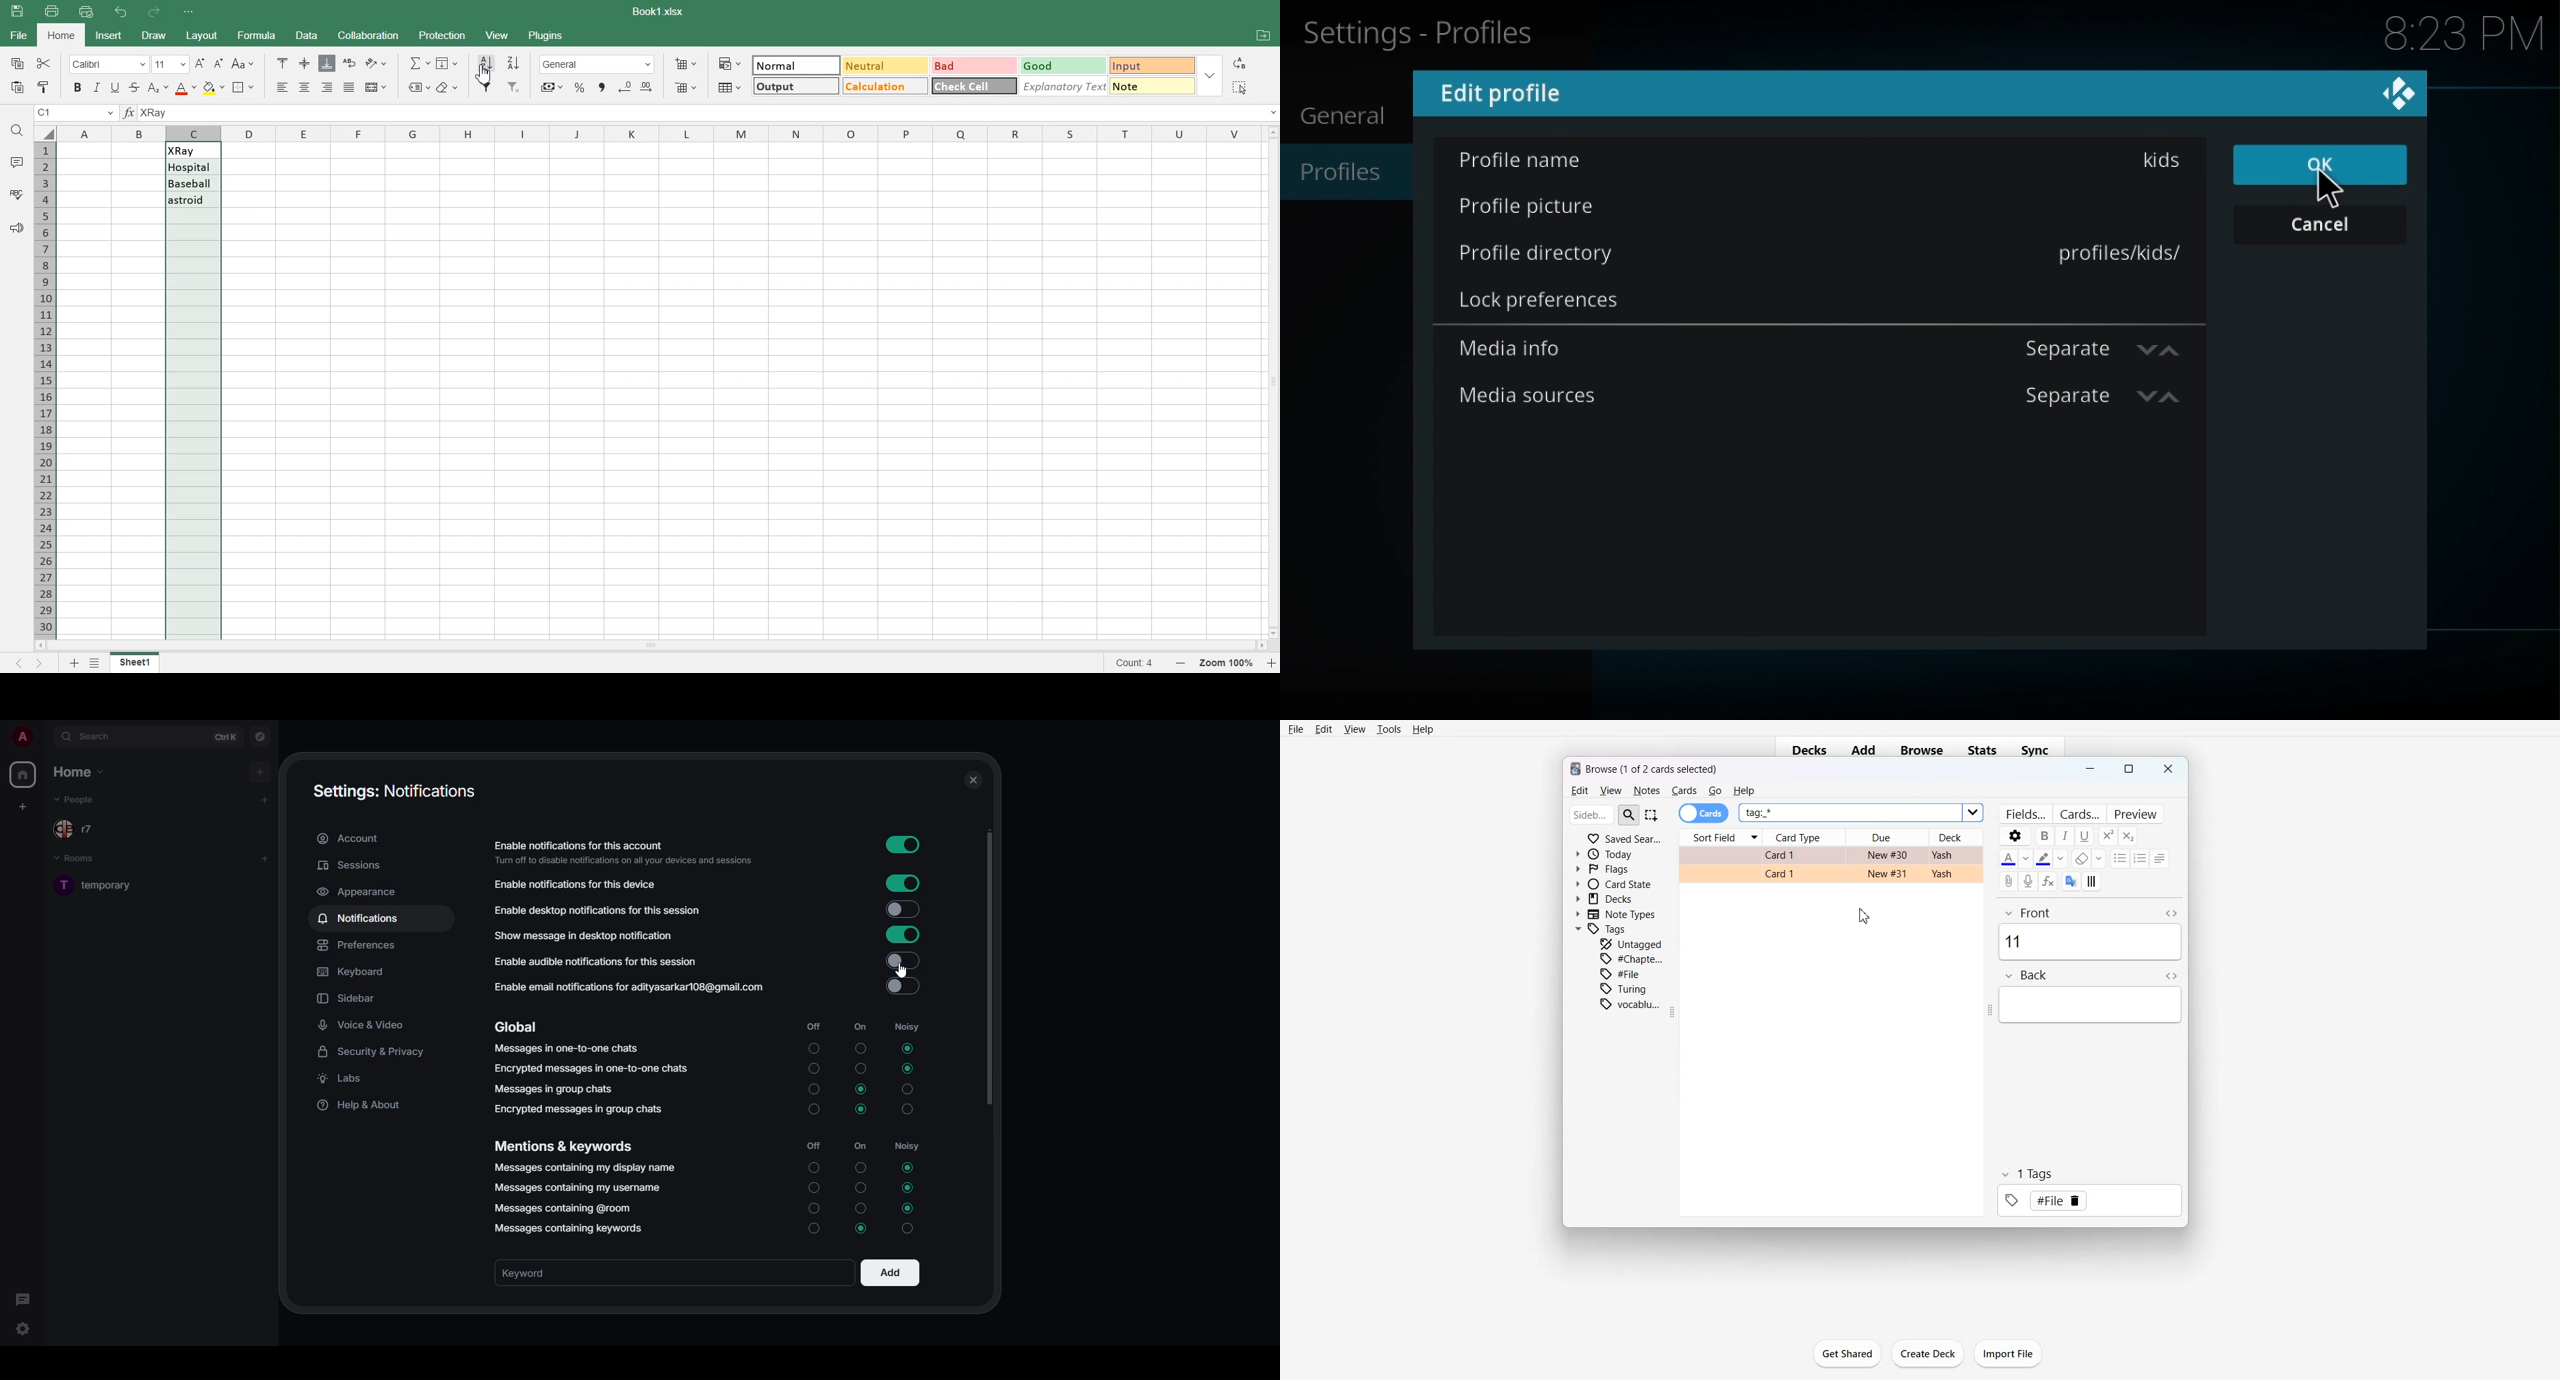 Image resolution: width=2576 pixels, height=1400 pixels. I want to click on scroll bar, so click(989, 970).